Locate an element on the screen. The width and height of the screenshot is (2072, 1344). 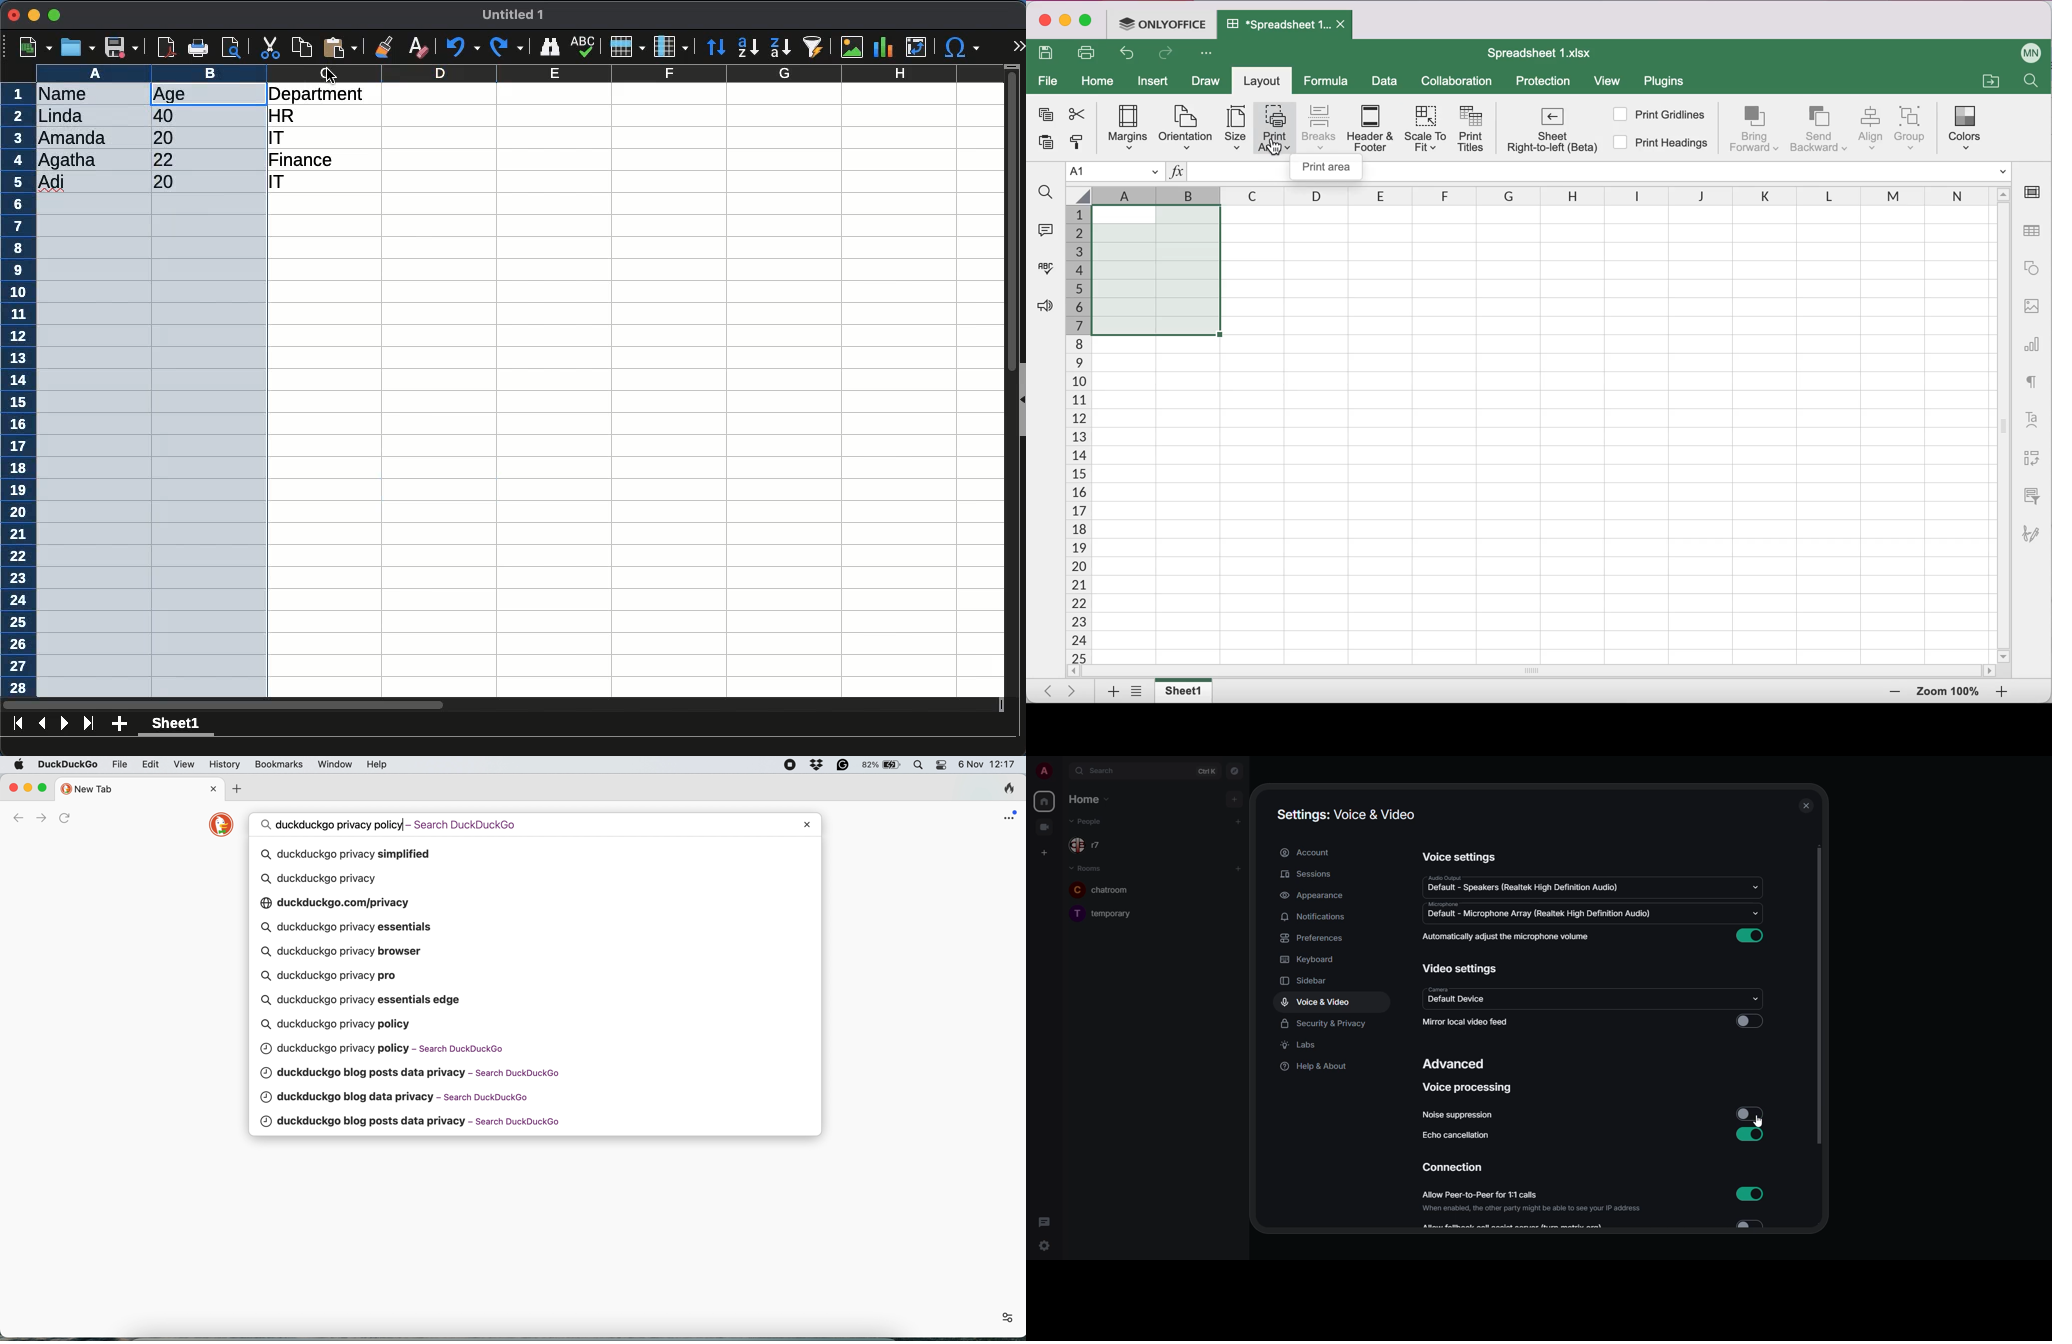
Size is located at coordinates (1231, 130).